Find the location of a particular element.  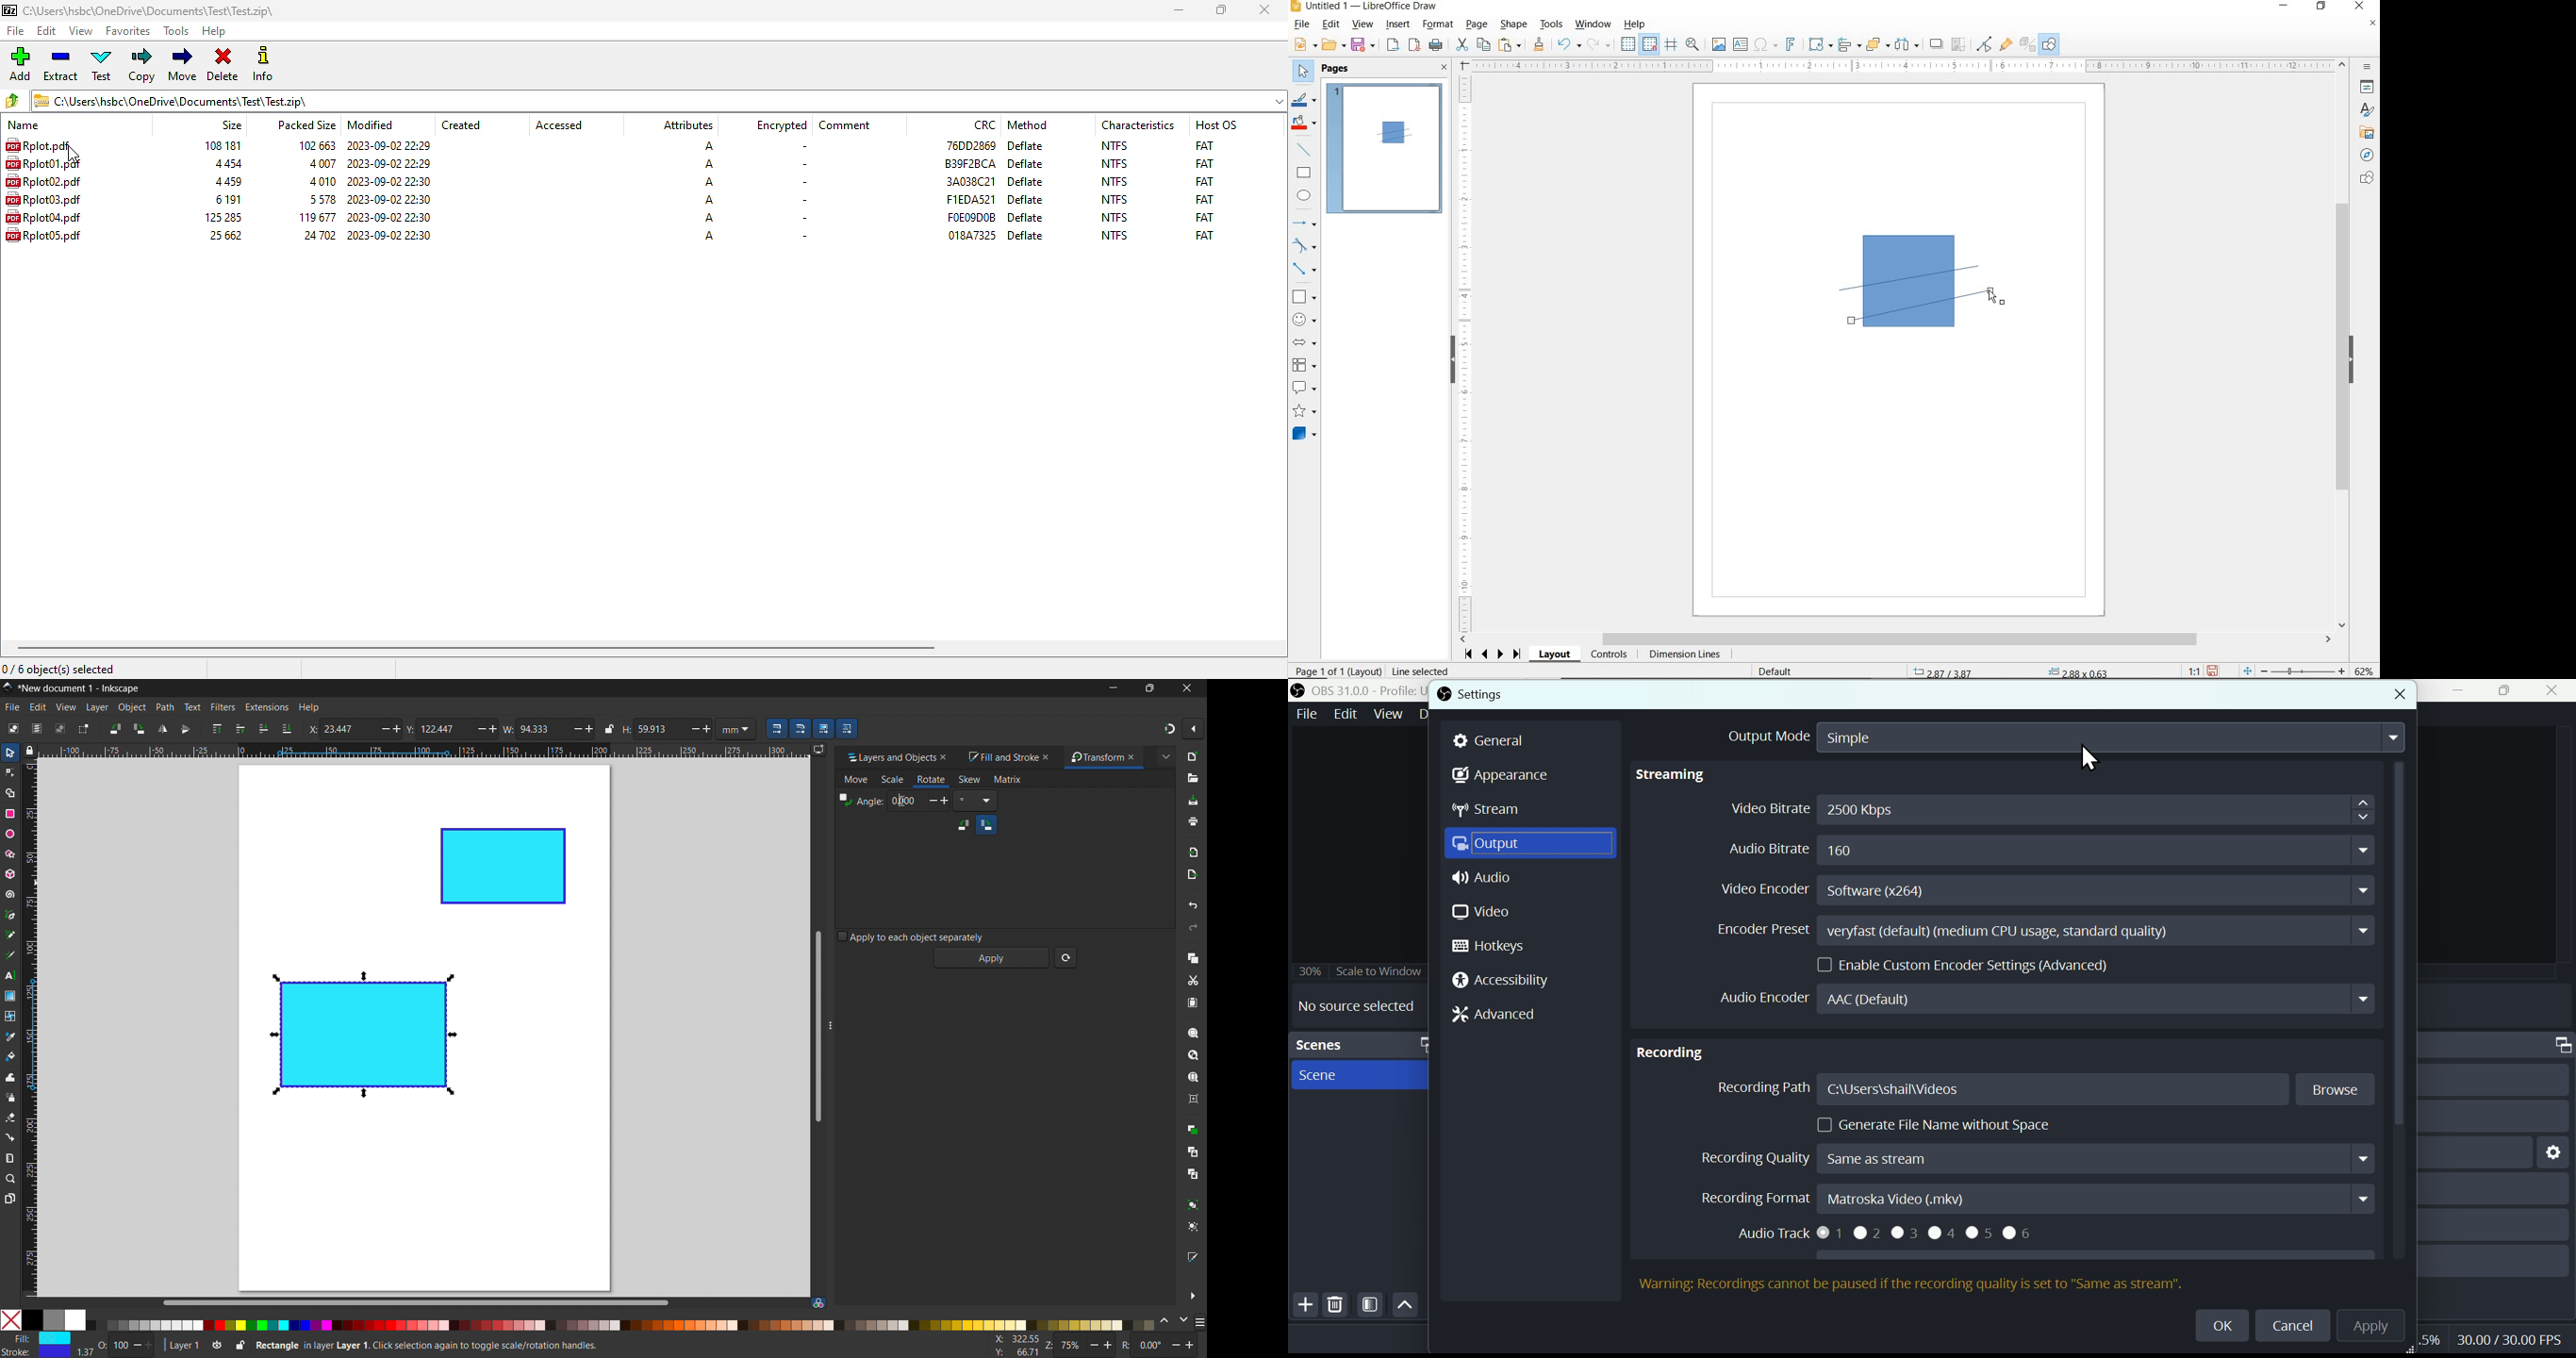

square with two lines crossing inside is located at coordinates (1395, 130).